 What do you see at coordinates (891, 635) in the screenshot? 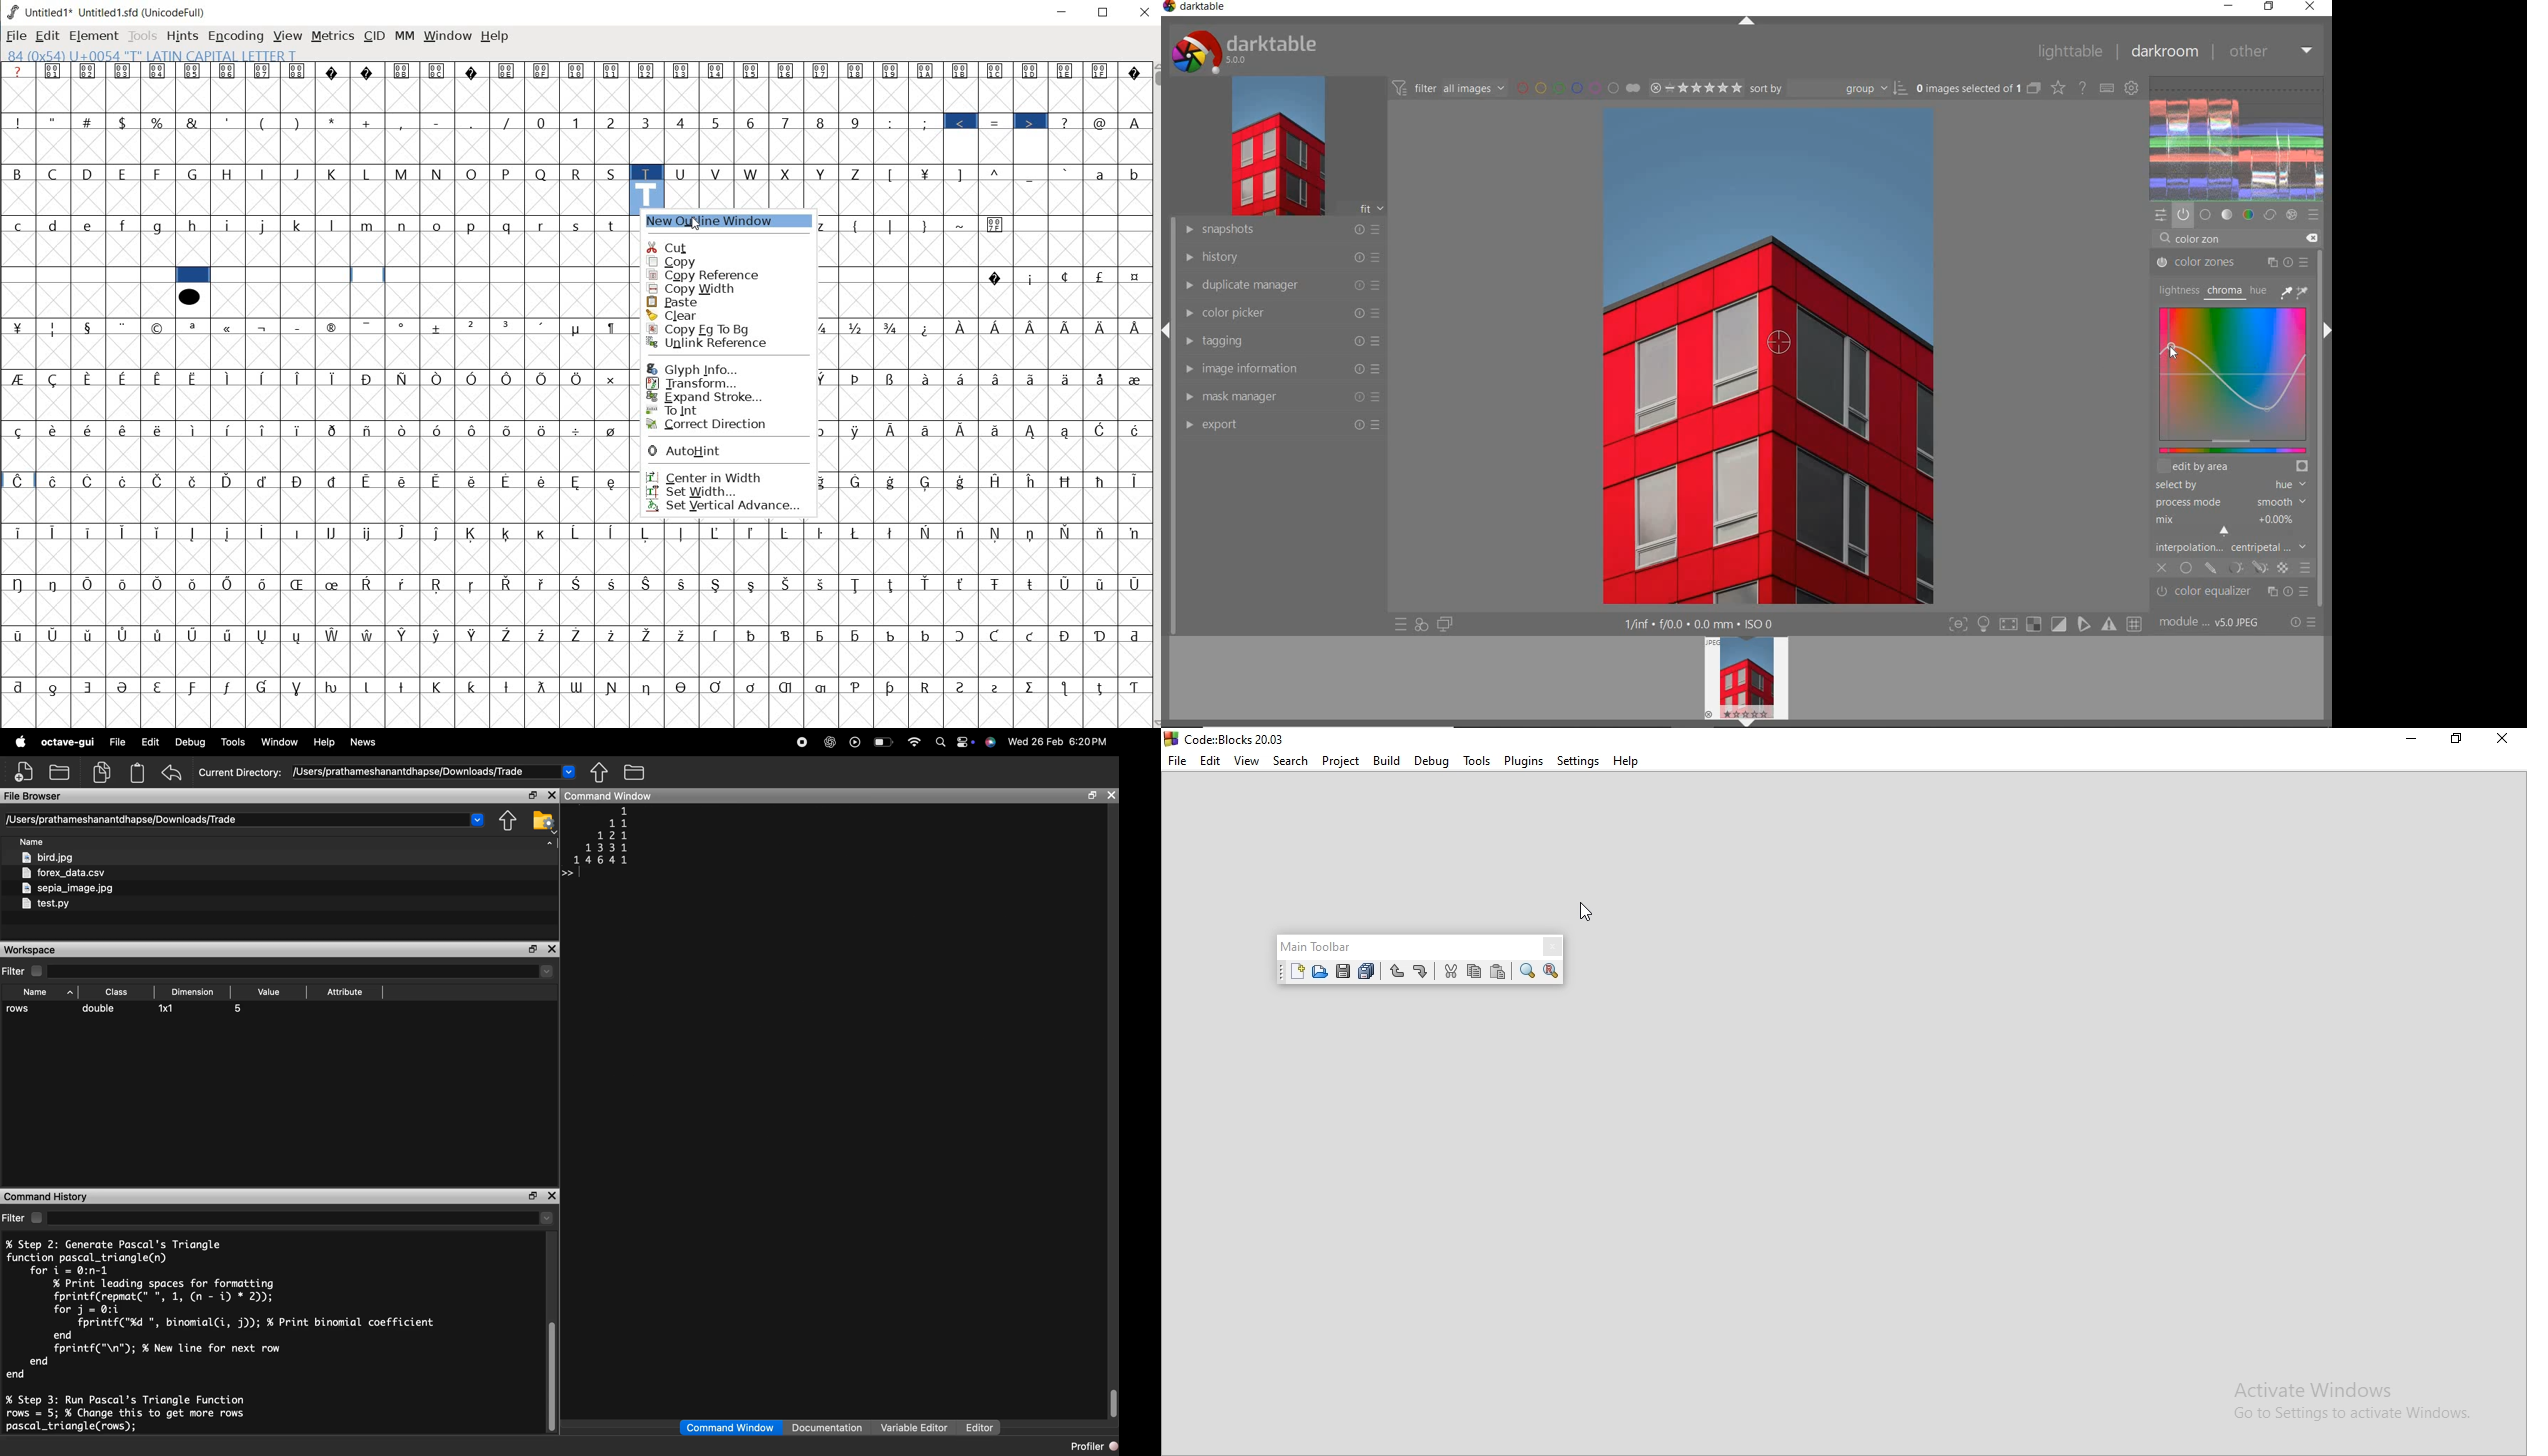
I see `Symbol` at bounding box center [891, 635].